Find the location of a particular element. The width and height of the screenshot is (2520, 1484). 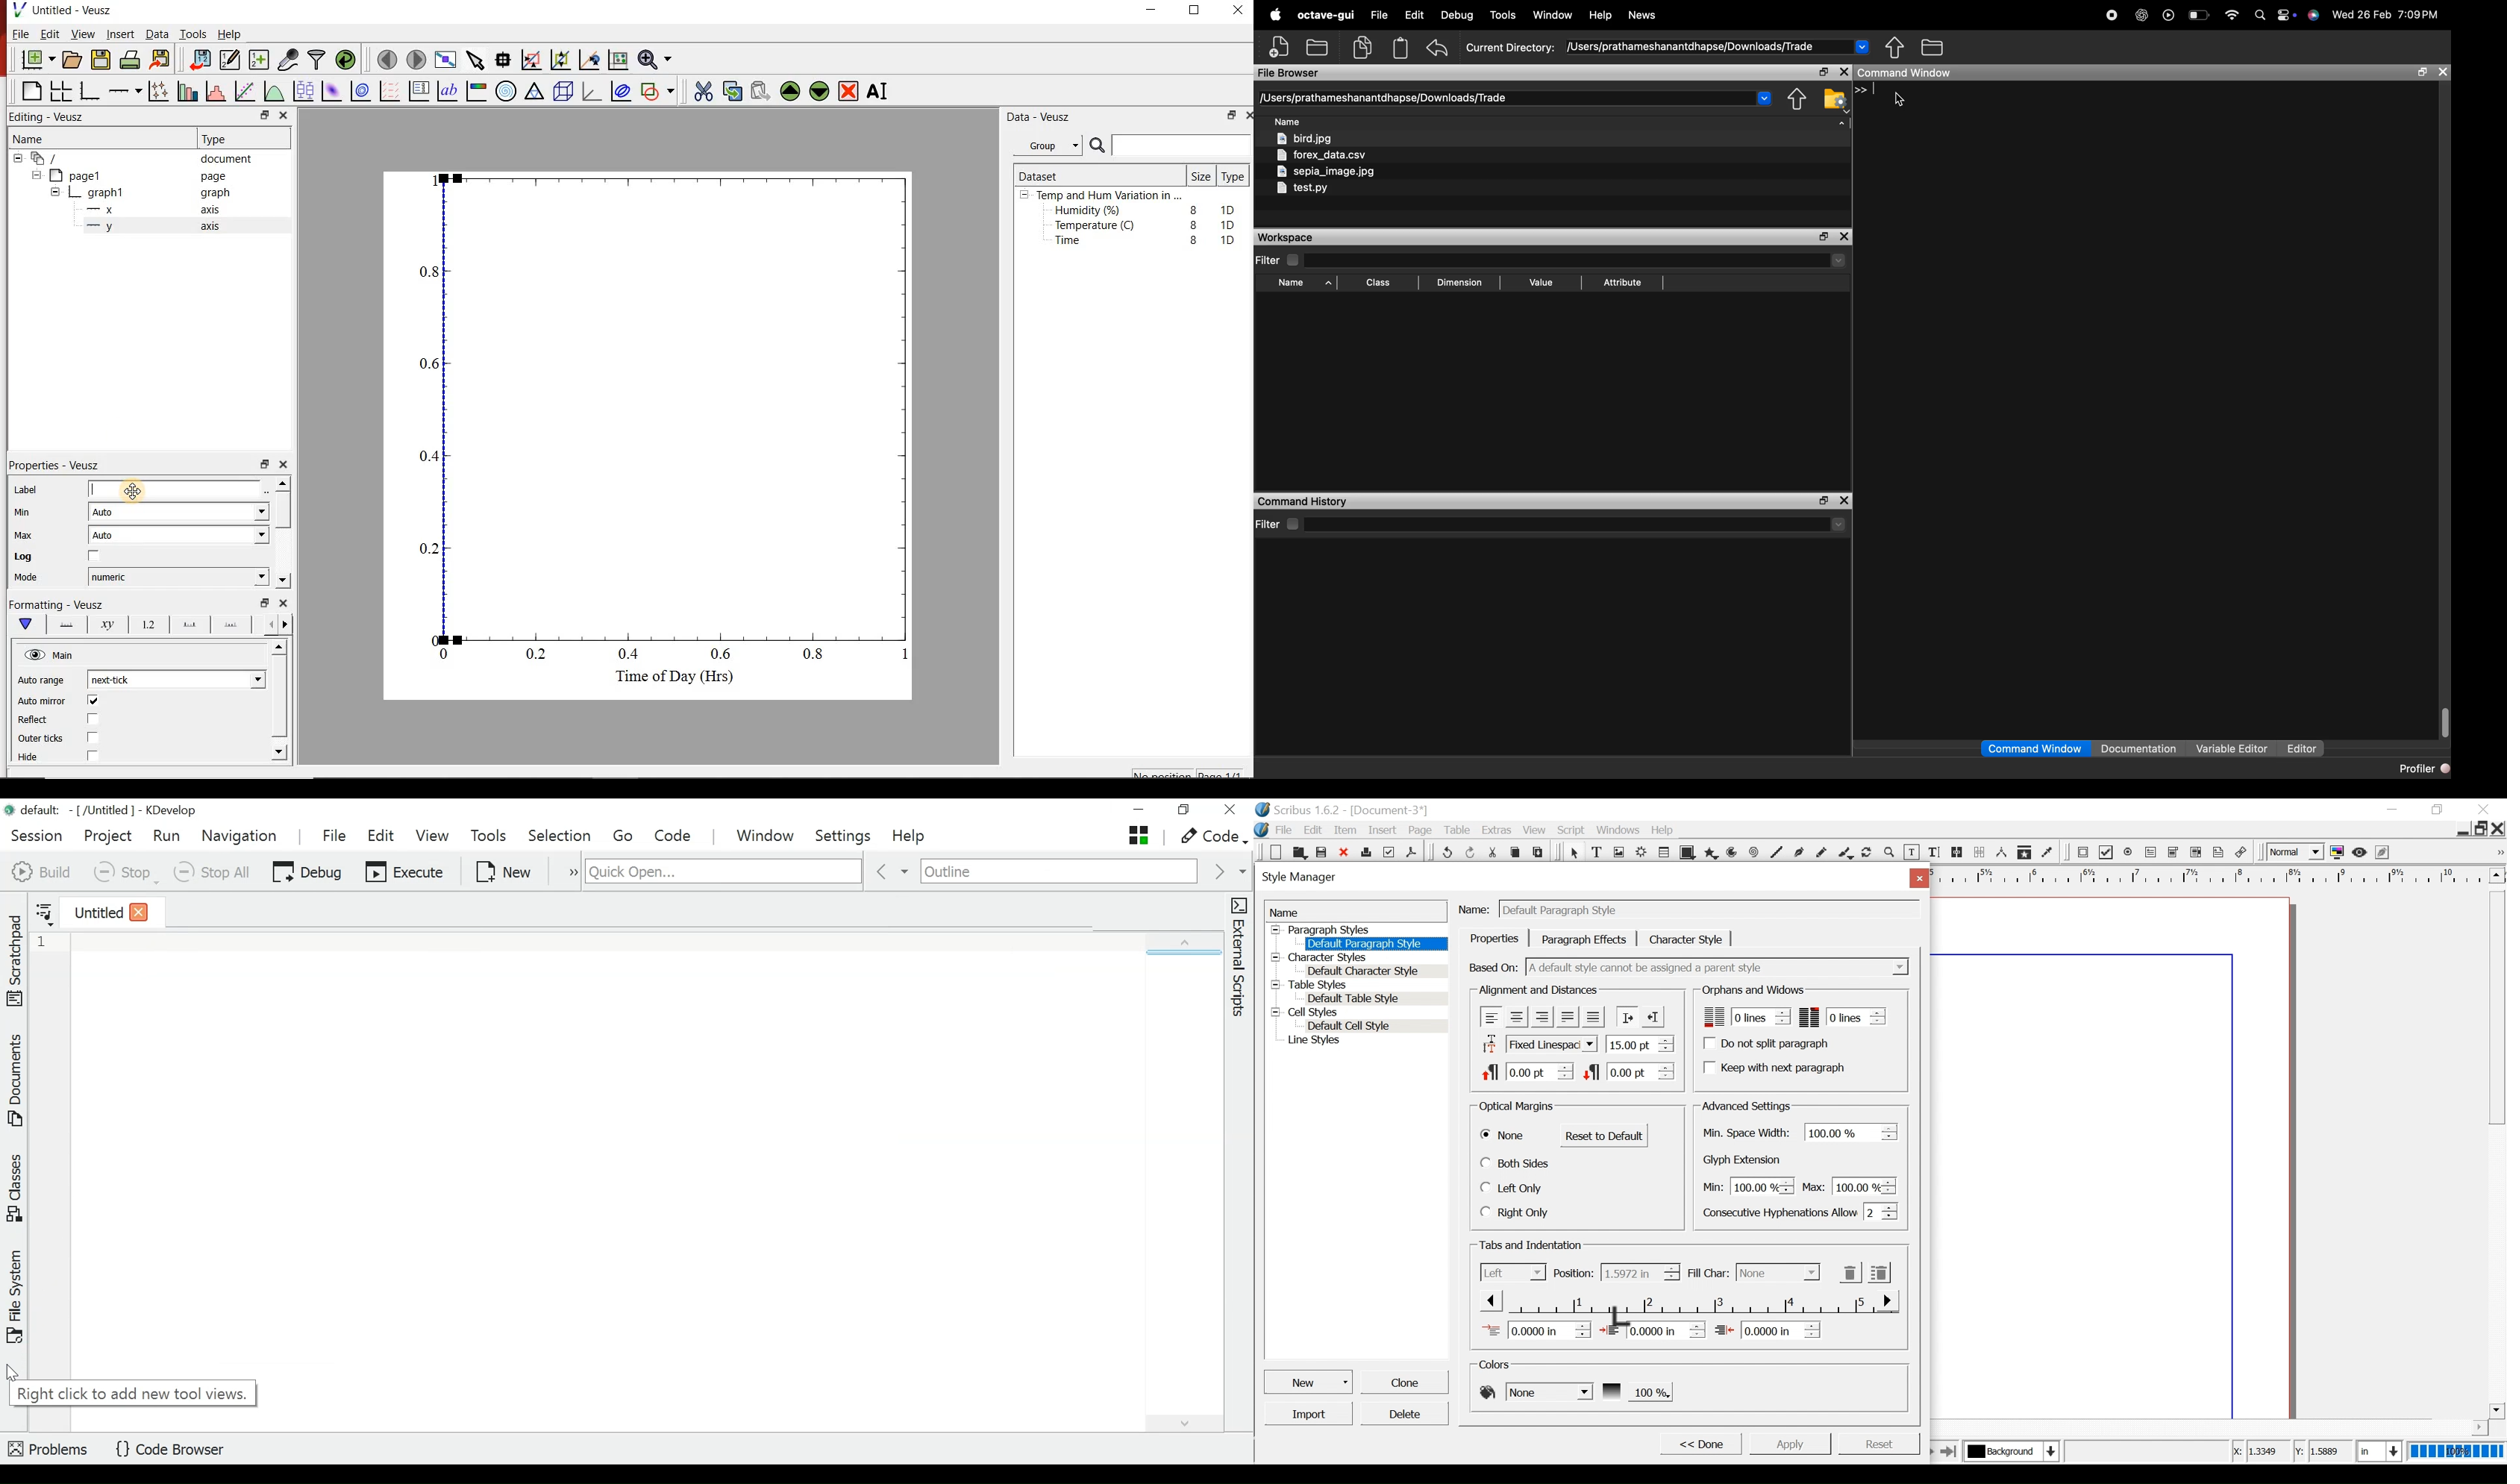

go forward is located at coordinates (288, 624).